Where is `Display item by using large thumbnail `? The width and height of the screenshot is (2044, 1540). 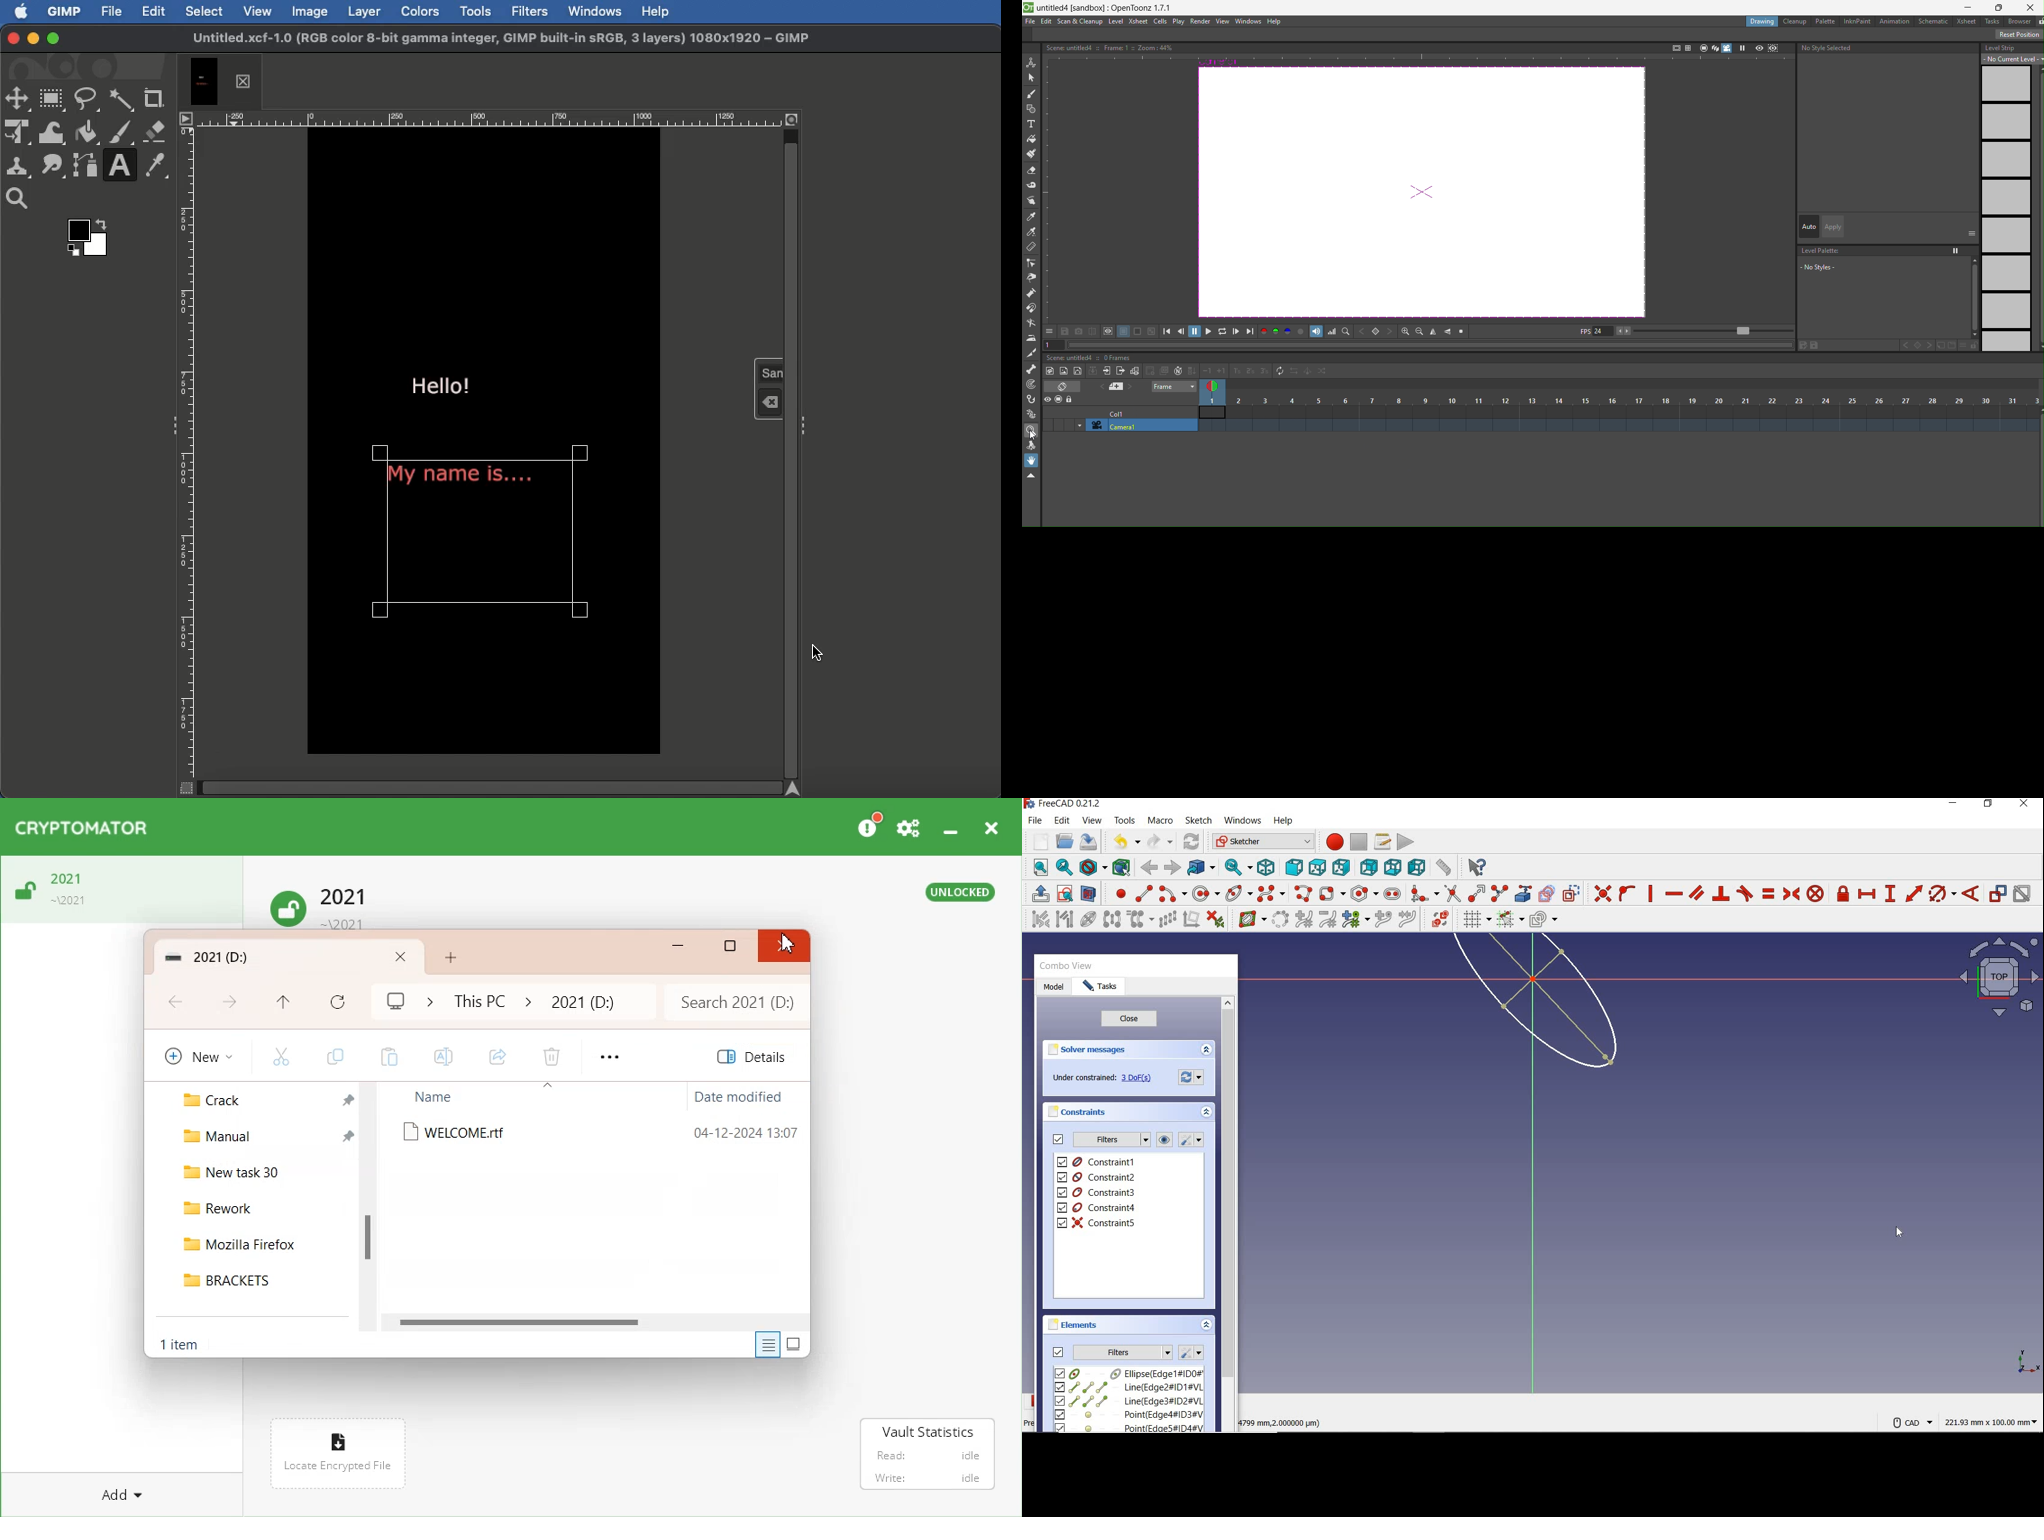 Display item by using large thumbnail  is located at coordinates (798, 1344).